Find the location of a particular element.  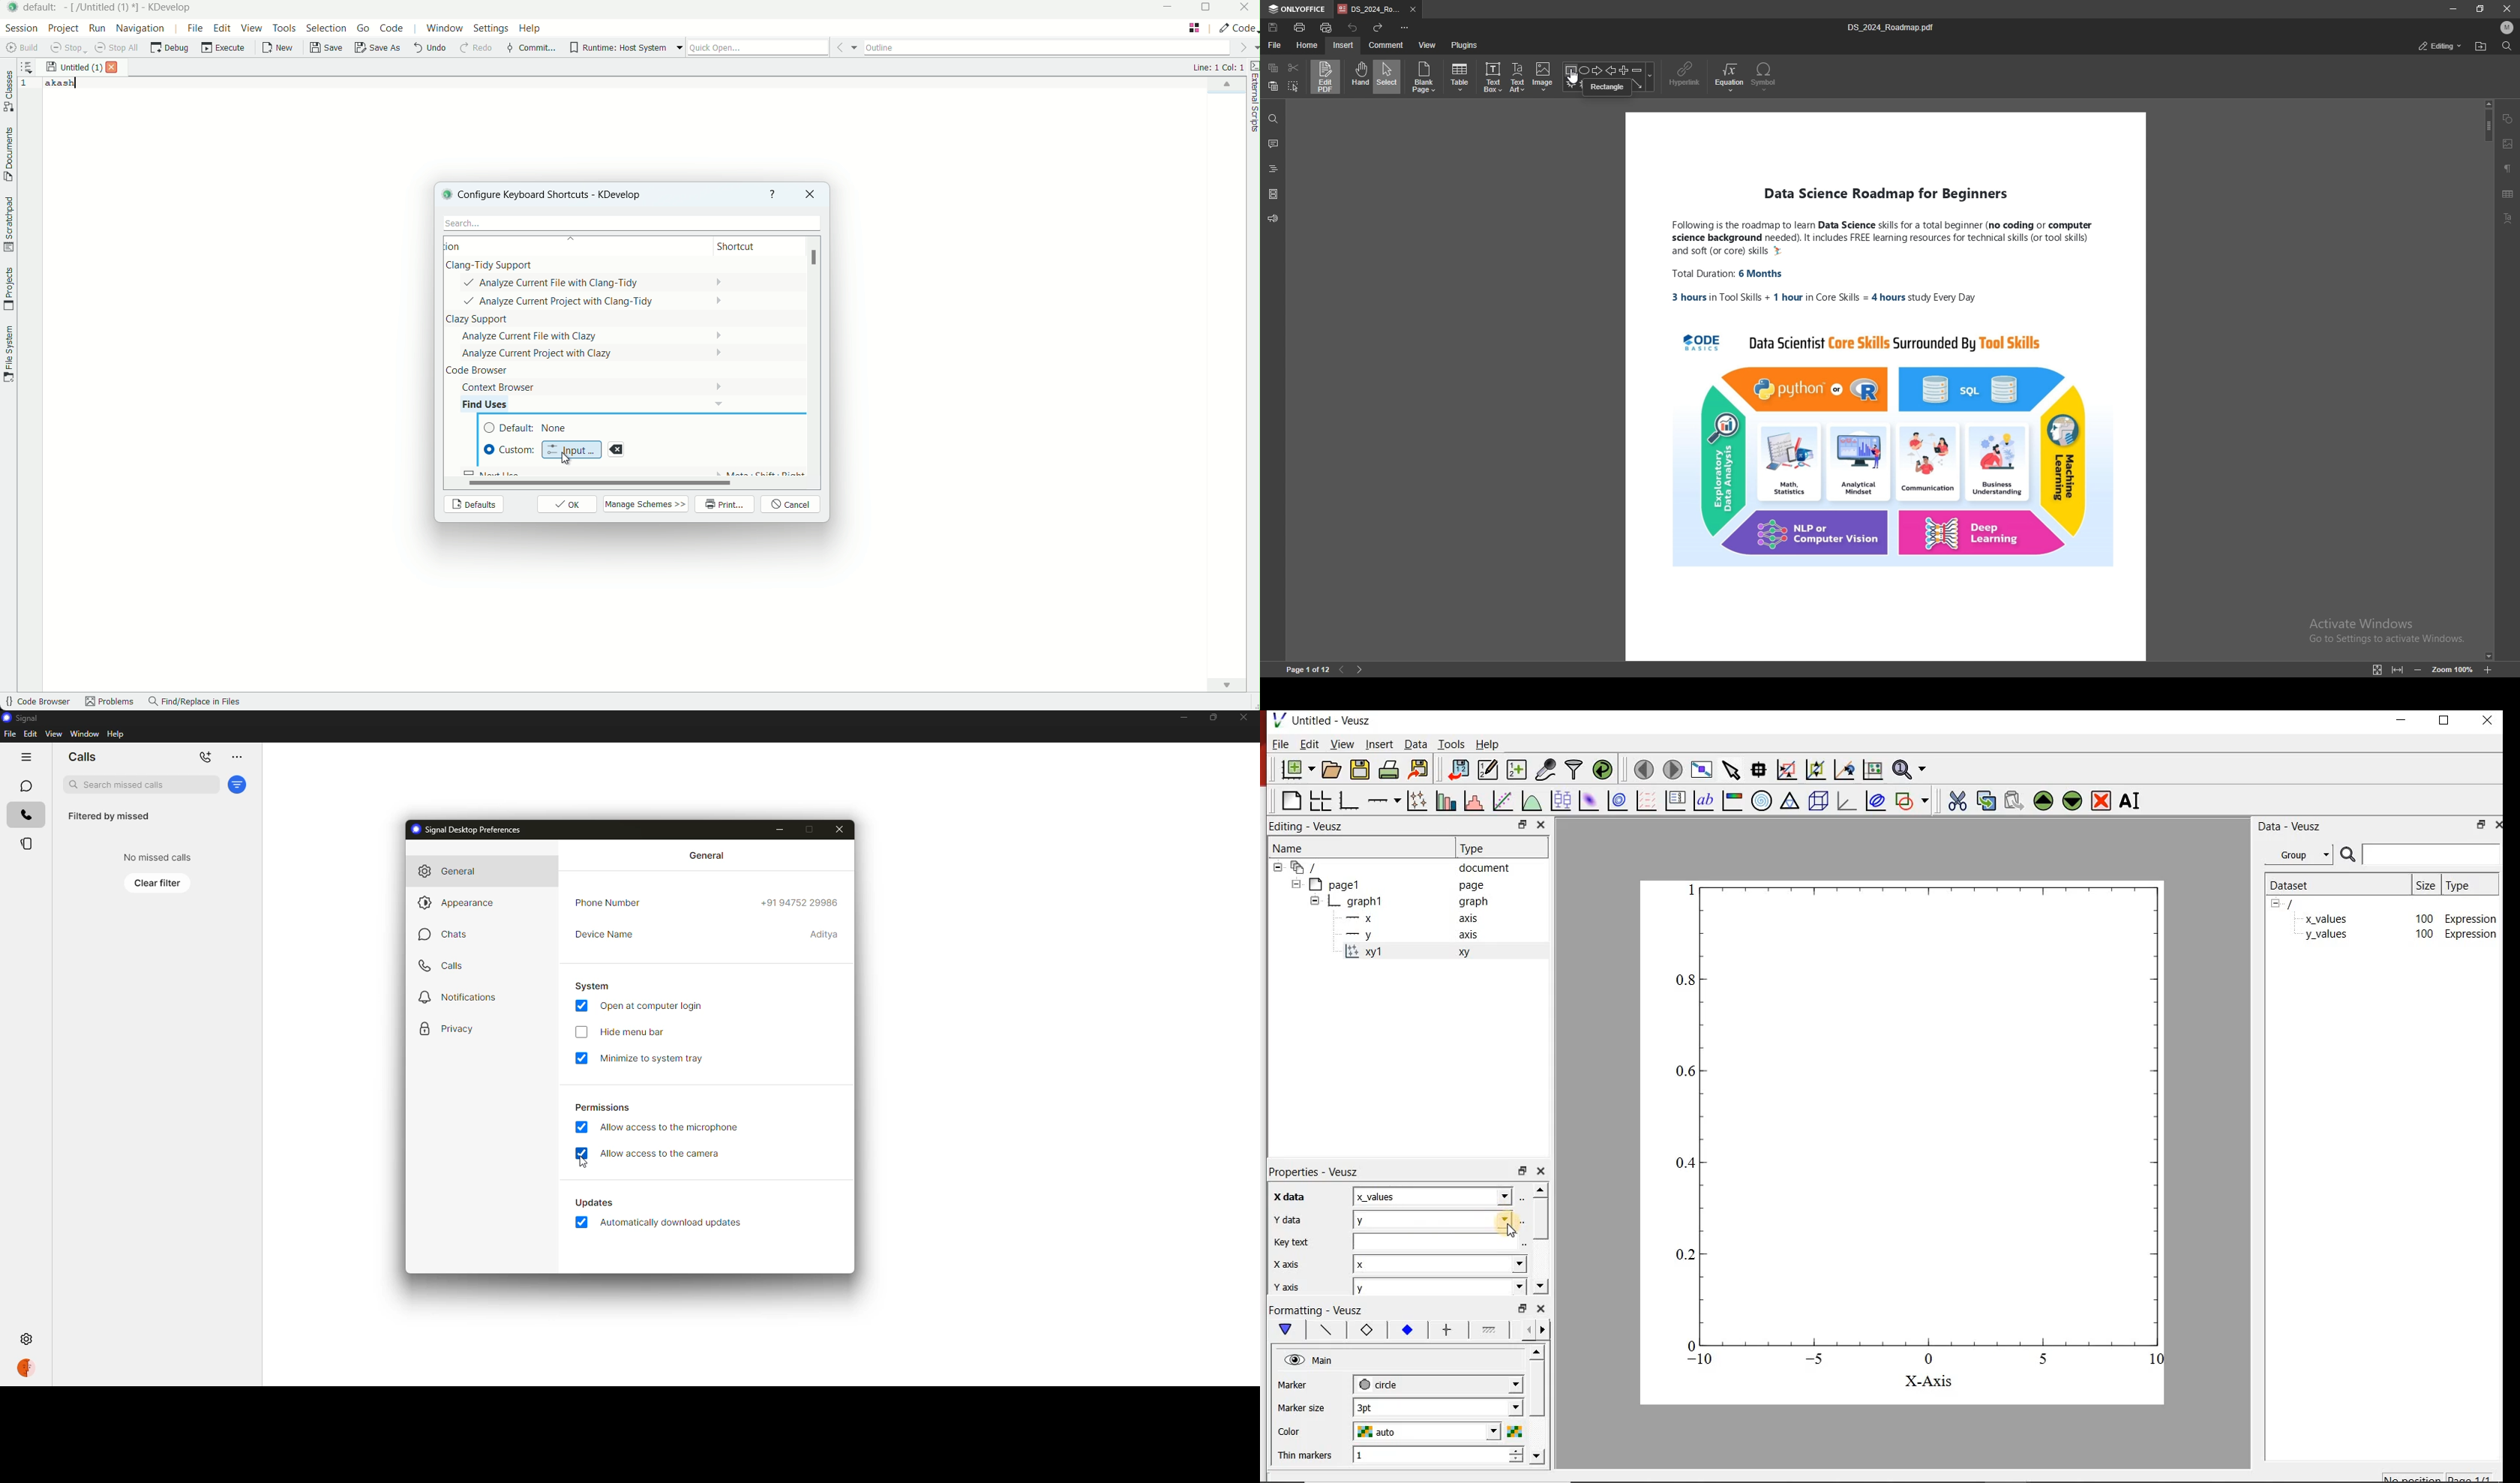

tab is located at coordinates (1369, 10).